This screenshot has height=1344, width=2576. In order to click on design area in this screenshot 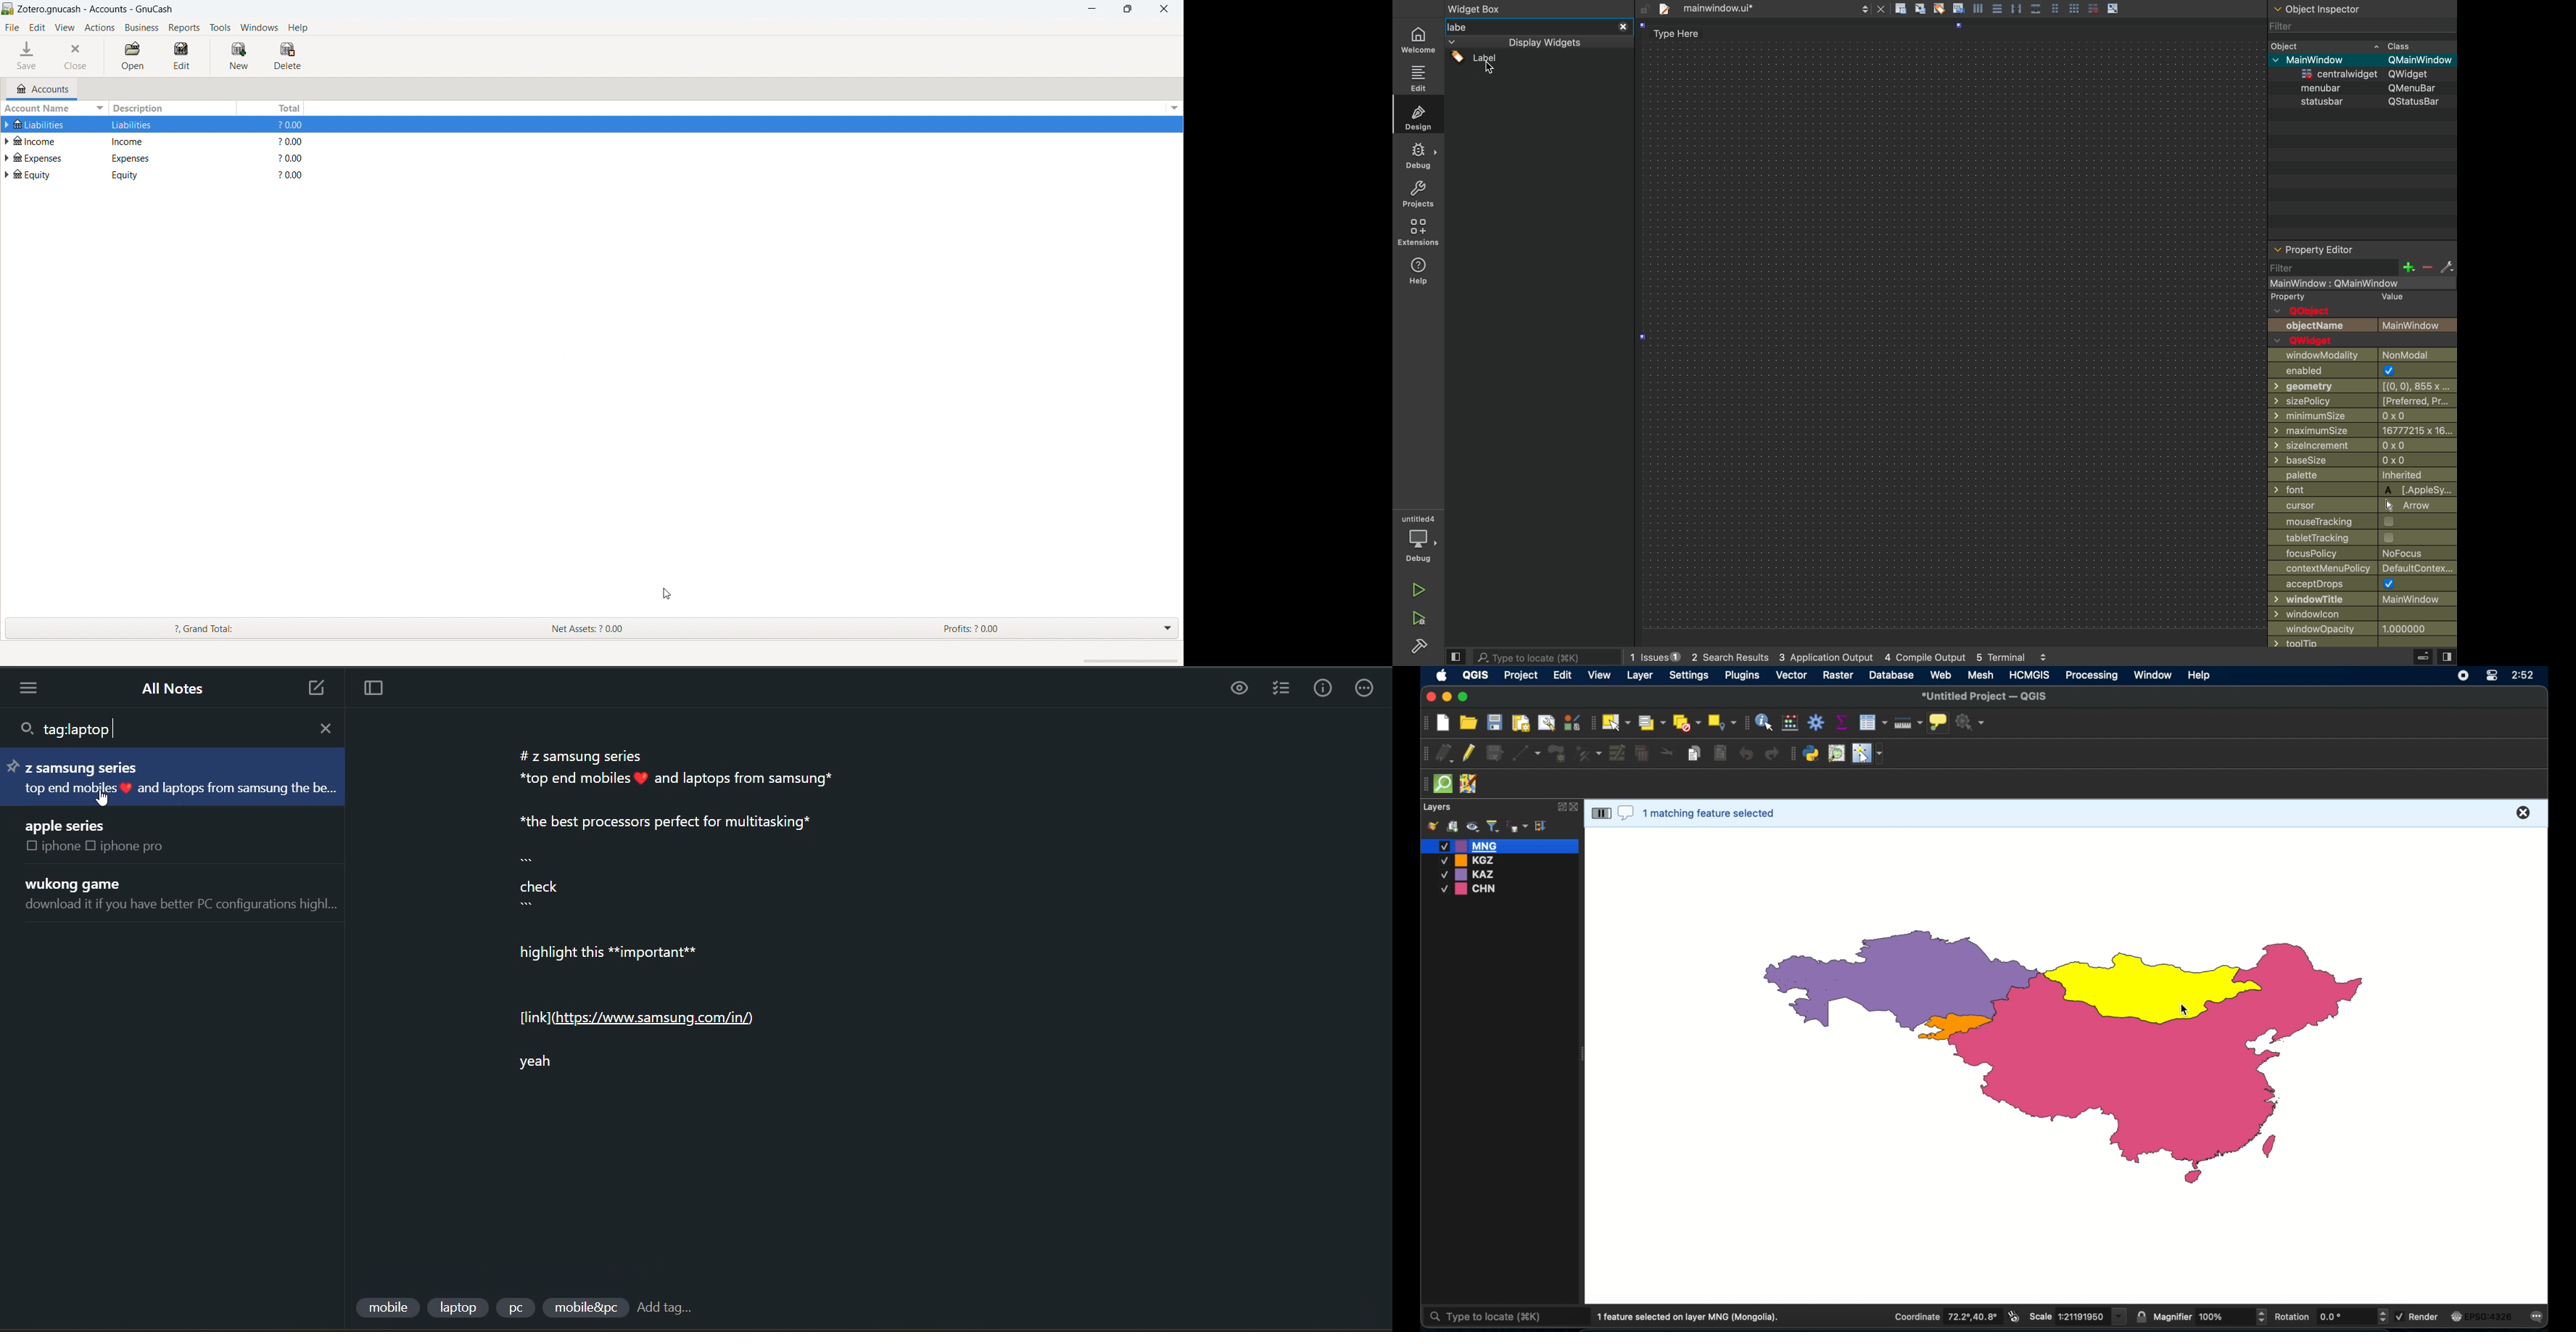, I will do `click(1954, 329)`.